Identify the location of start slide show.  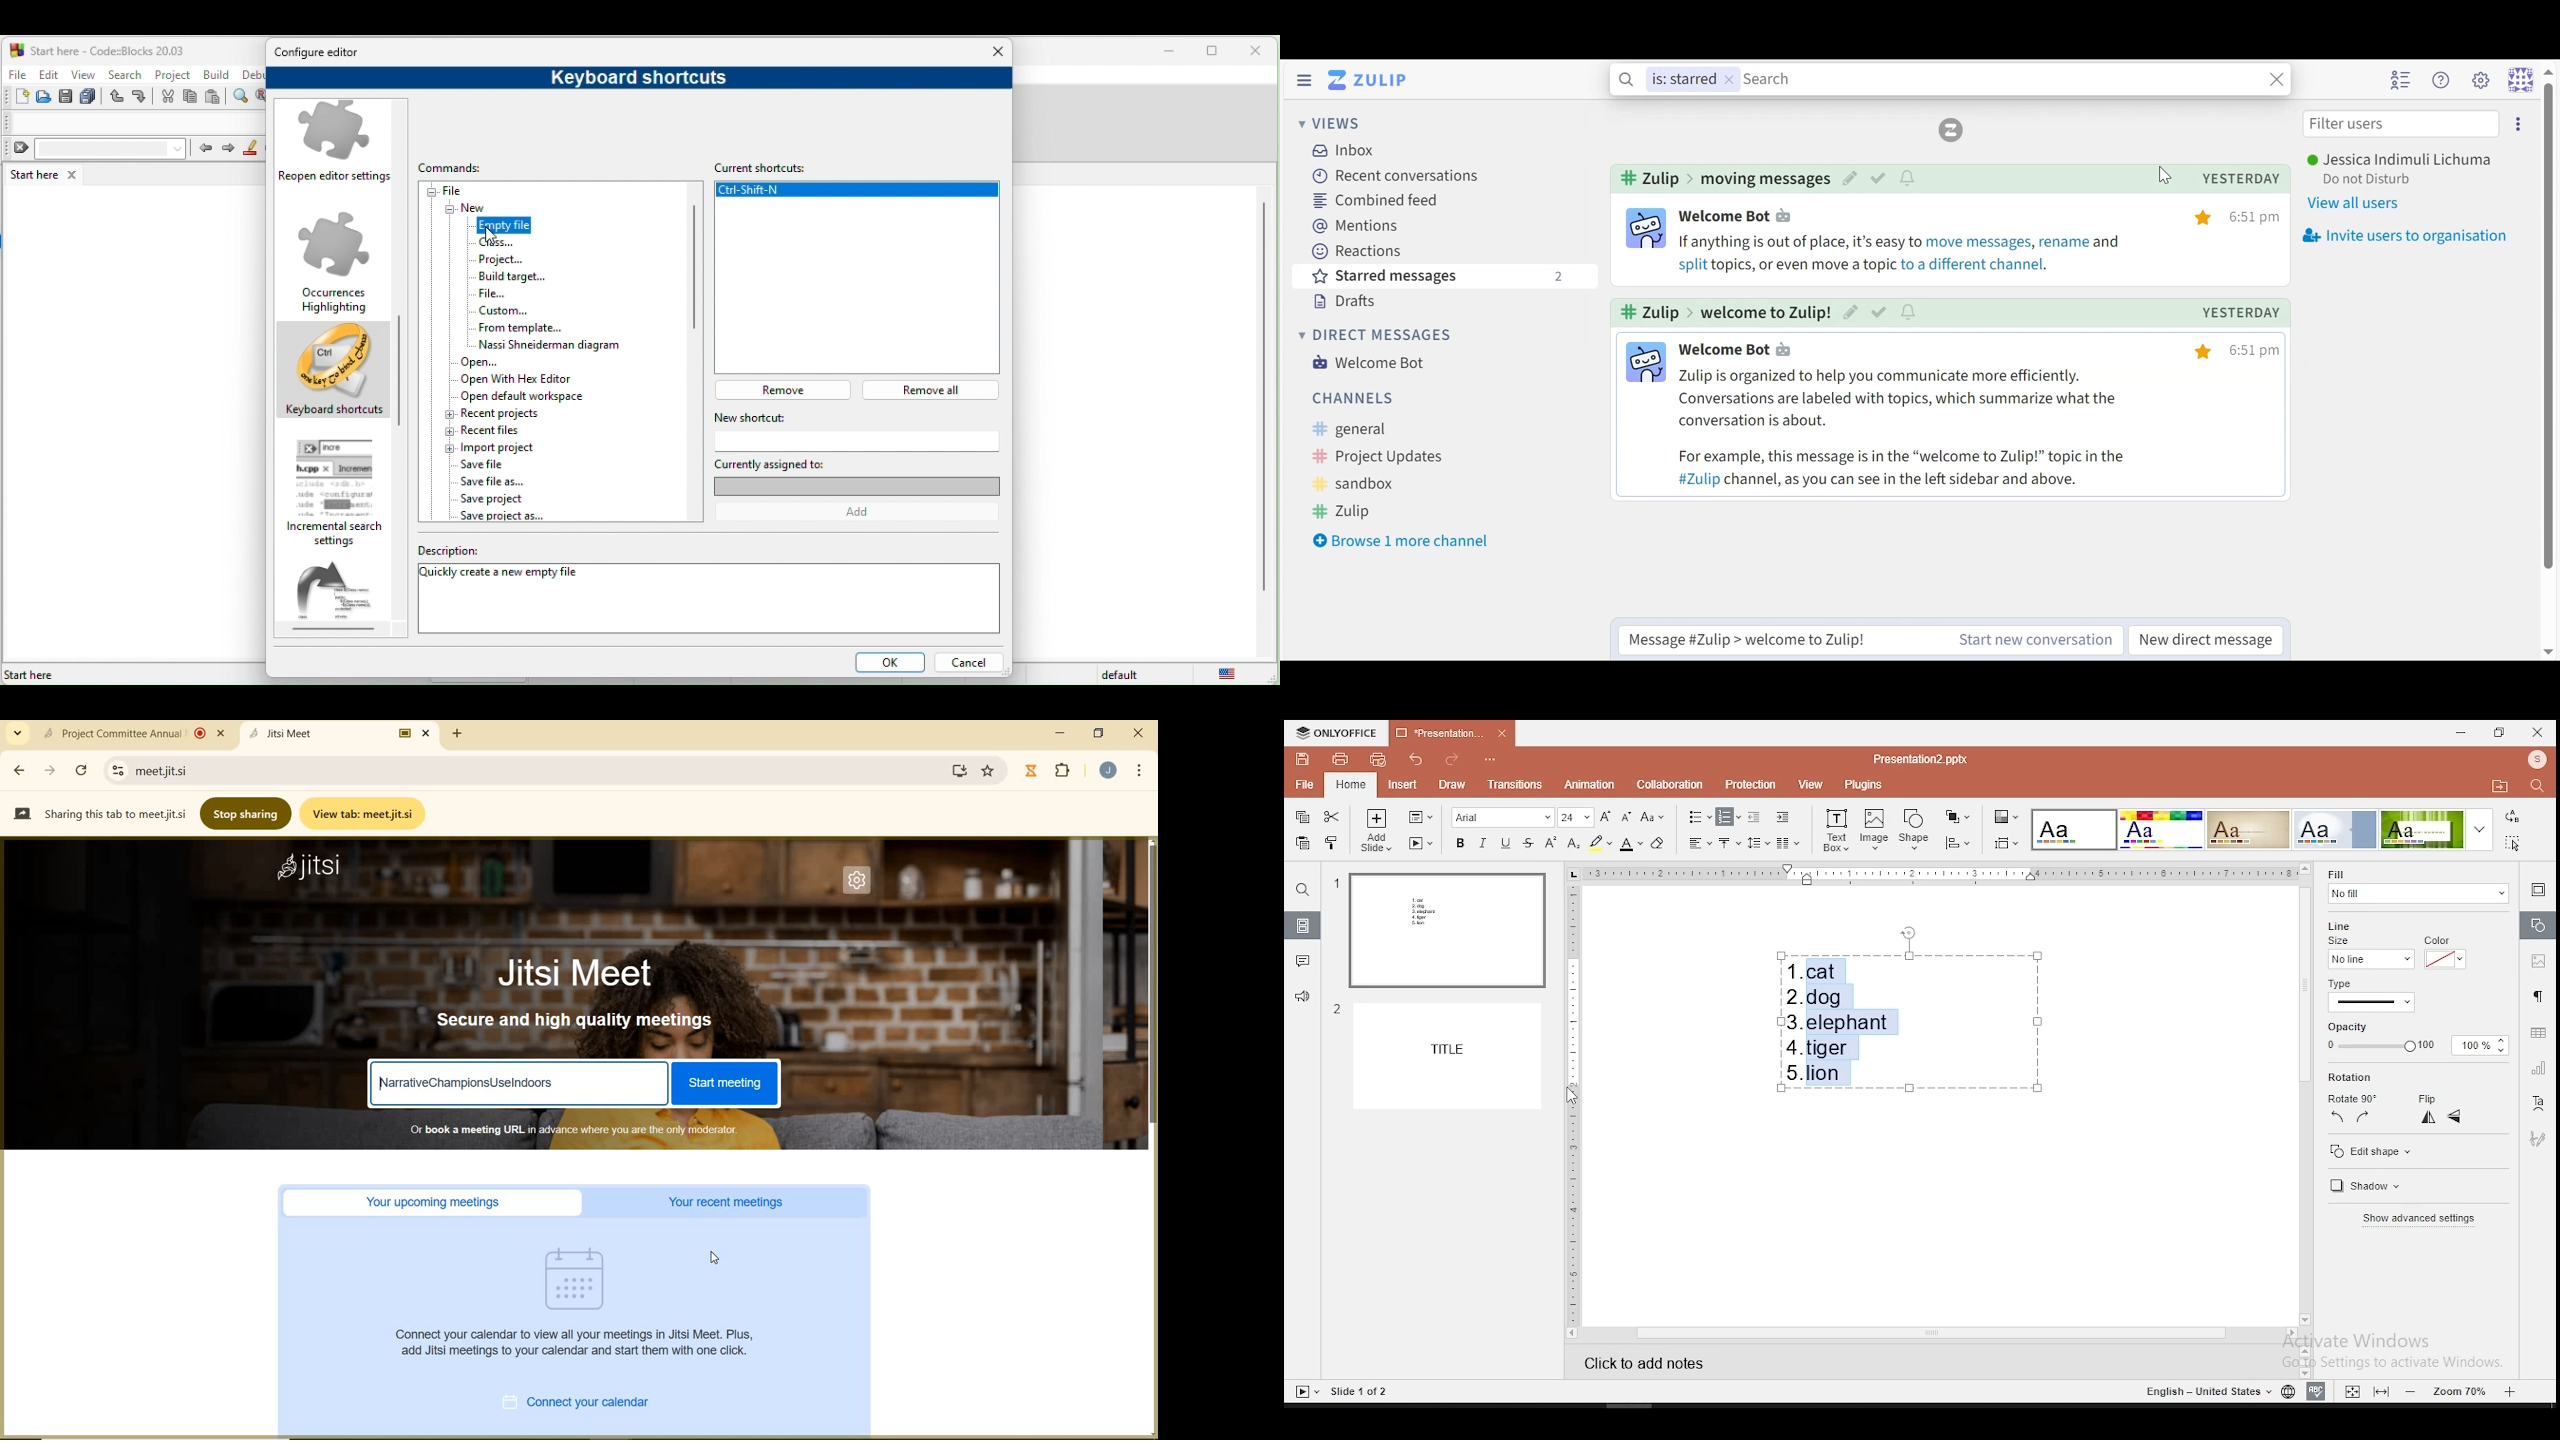
(1304, 1391).